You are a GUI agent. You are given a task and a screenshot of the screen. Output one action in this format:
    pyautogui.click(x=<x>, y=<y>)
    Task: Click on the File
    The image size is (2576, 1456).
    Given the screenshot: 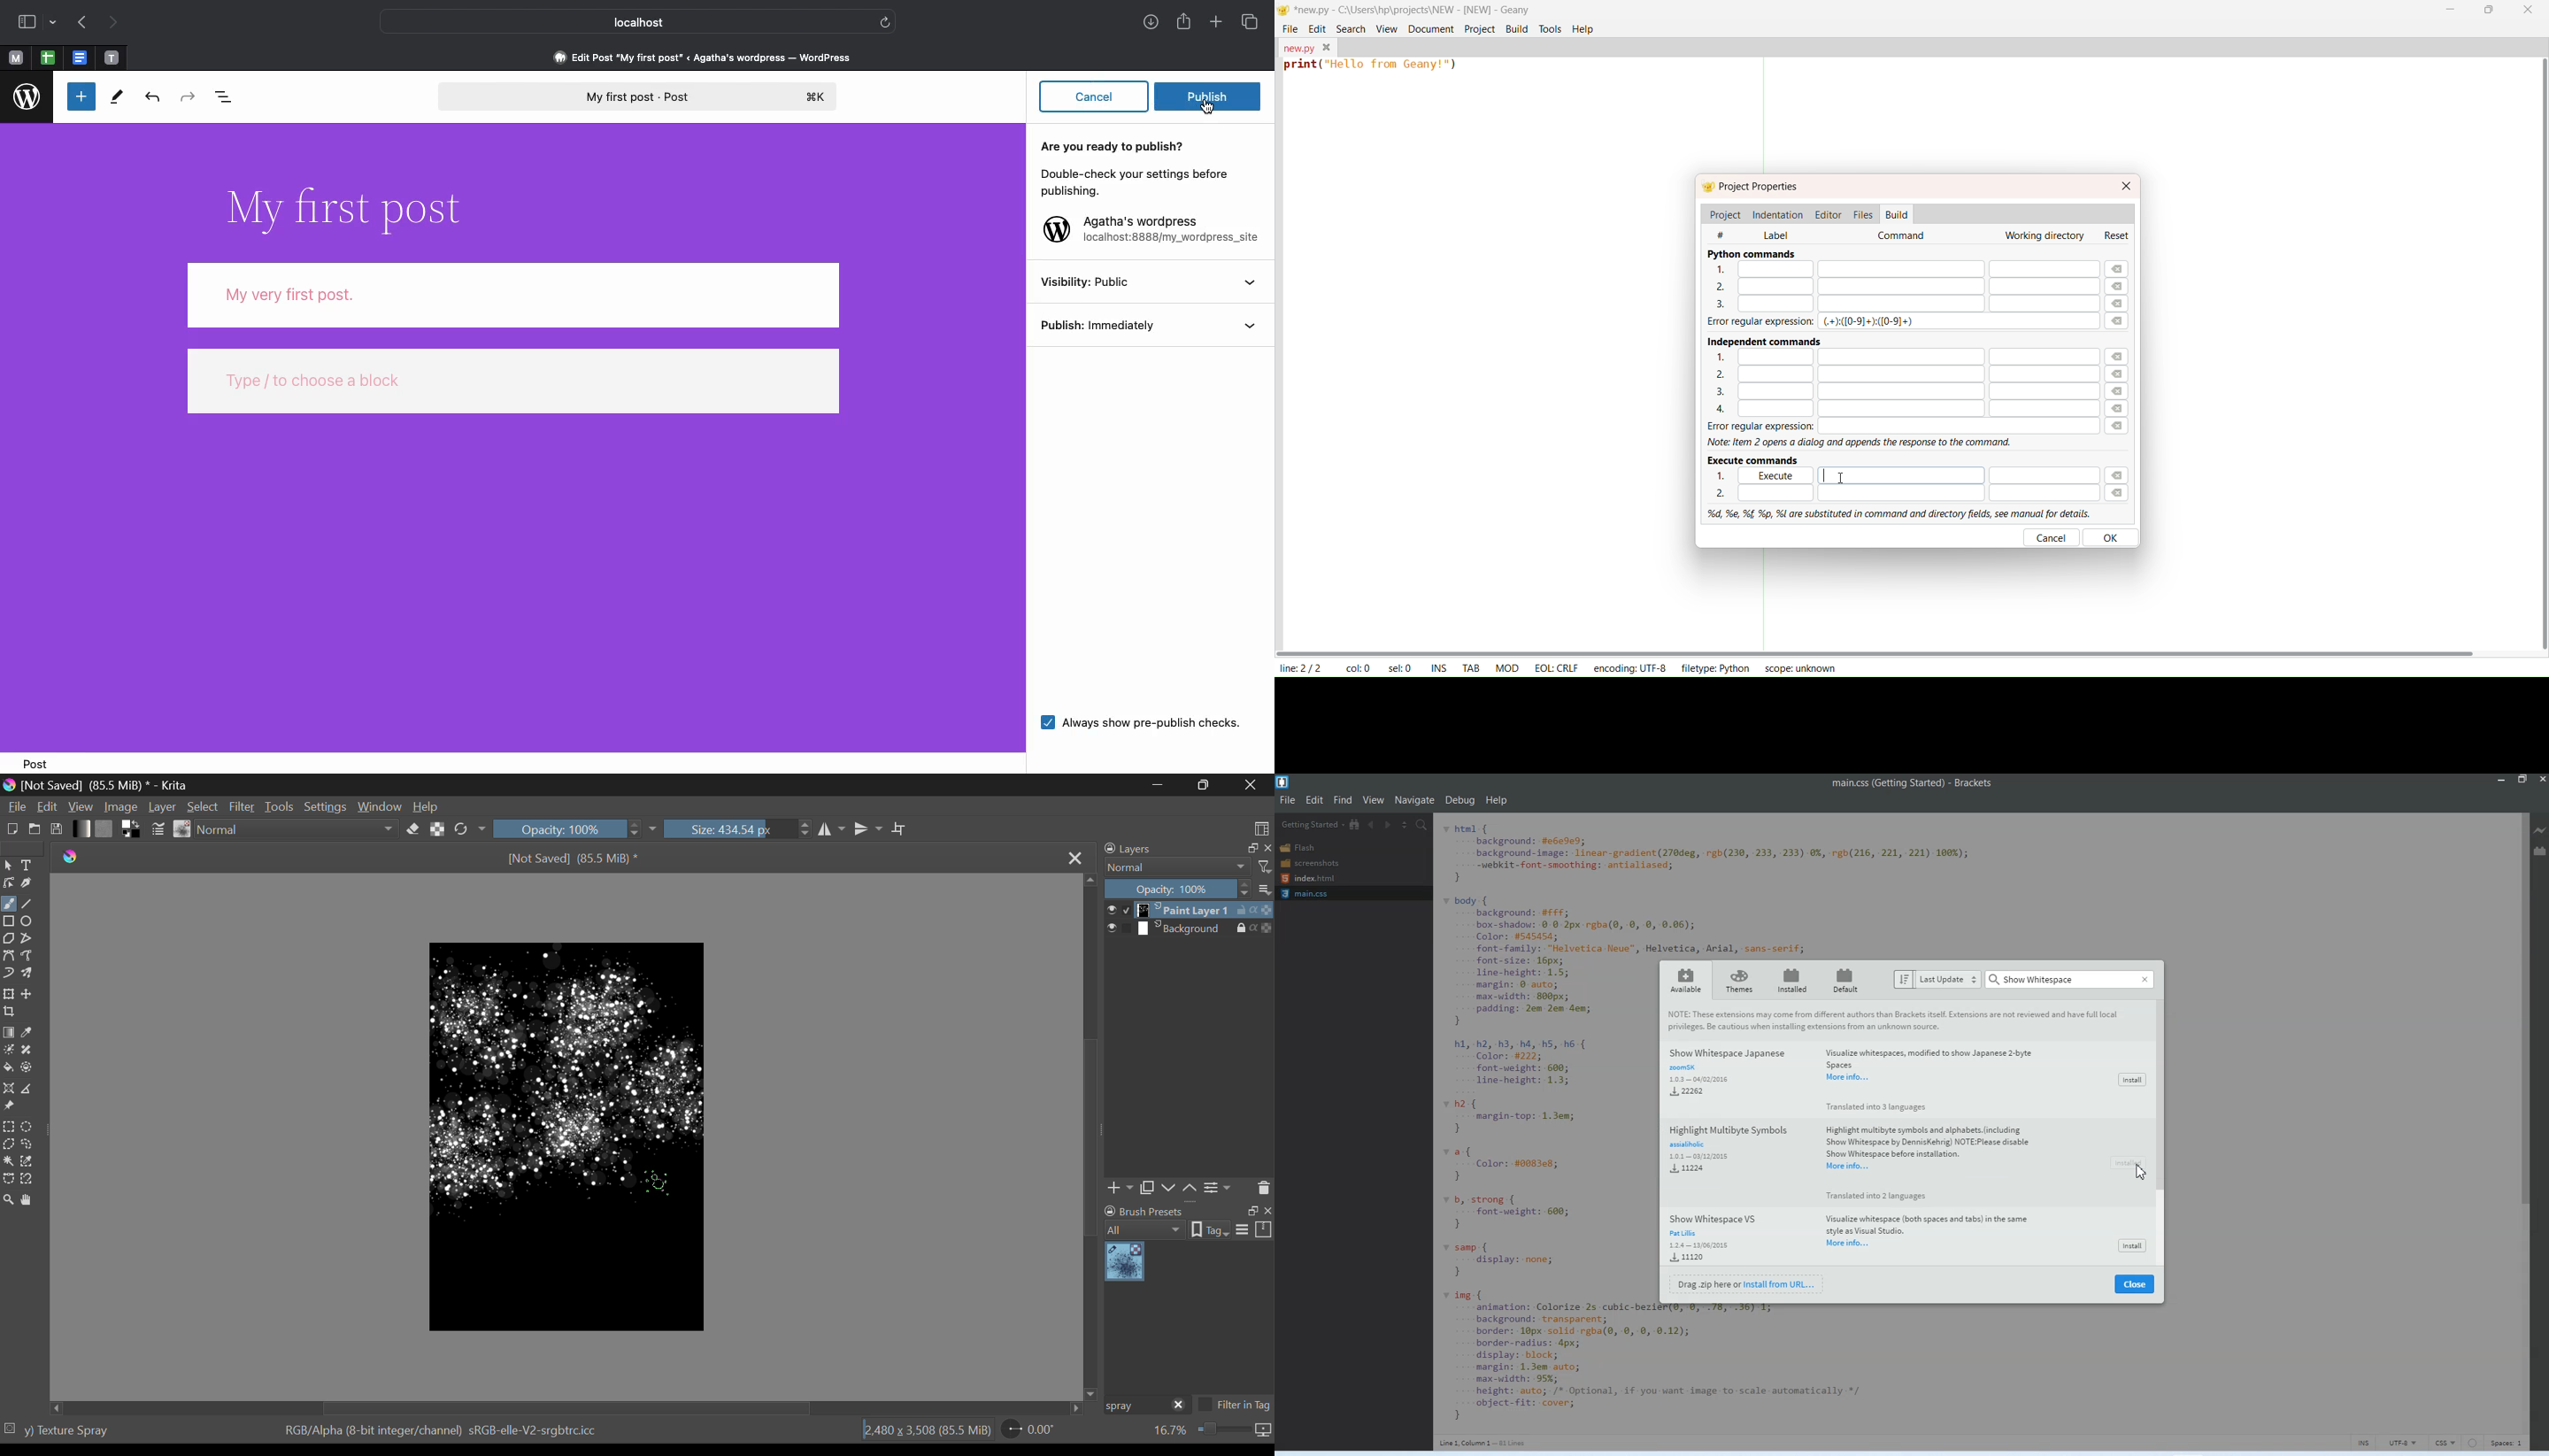 What is the action you would take?
    pyautogui.click(x=16, y=805)
    